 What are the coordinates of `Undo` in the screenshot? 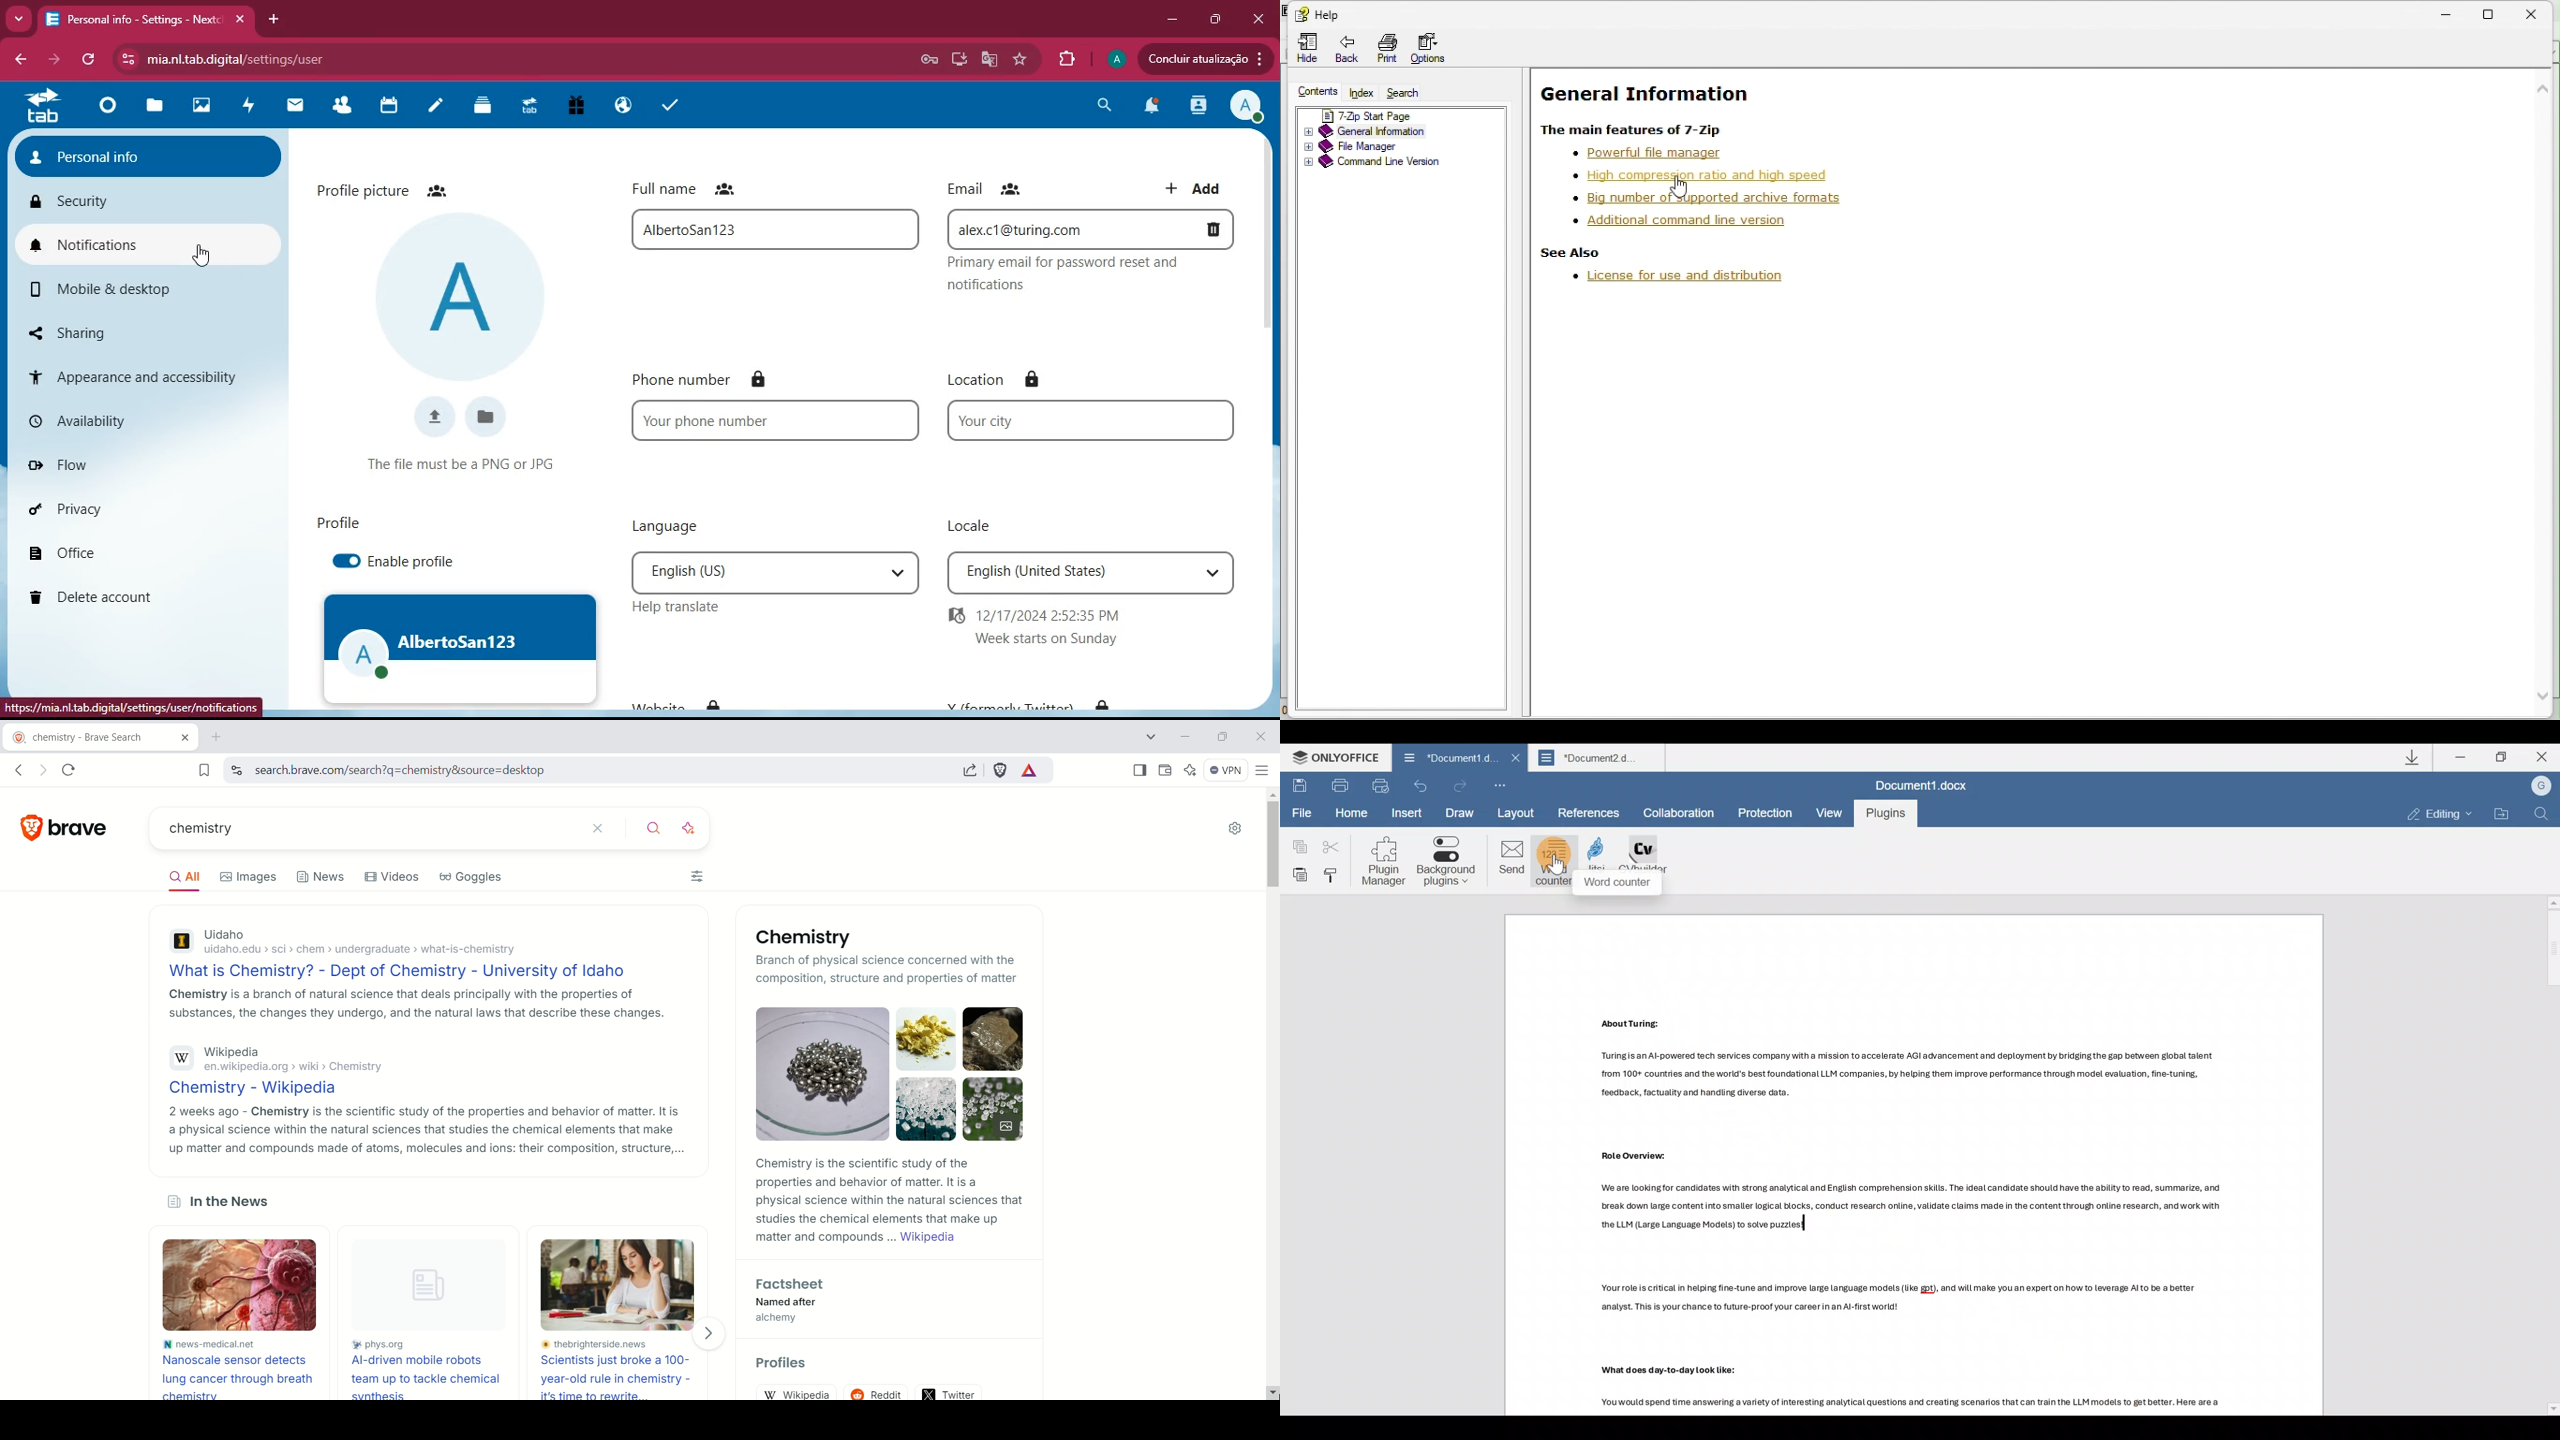 It's located at (1420, 787).